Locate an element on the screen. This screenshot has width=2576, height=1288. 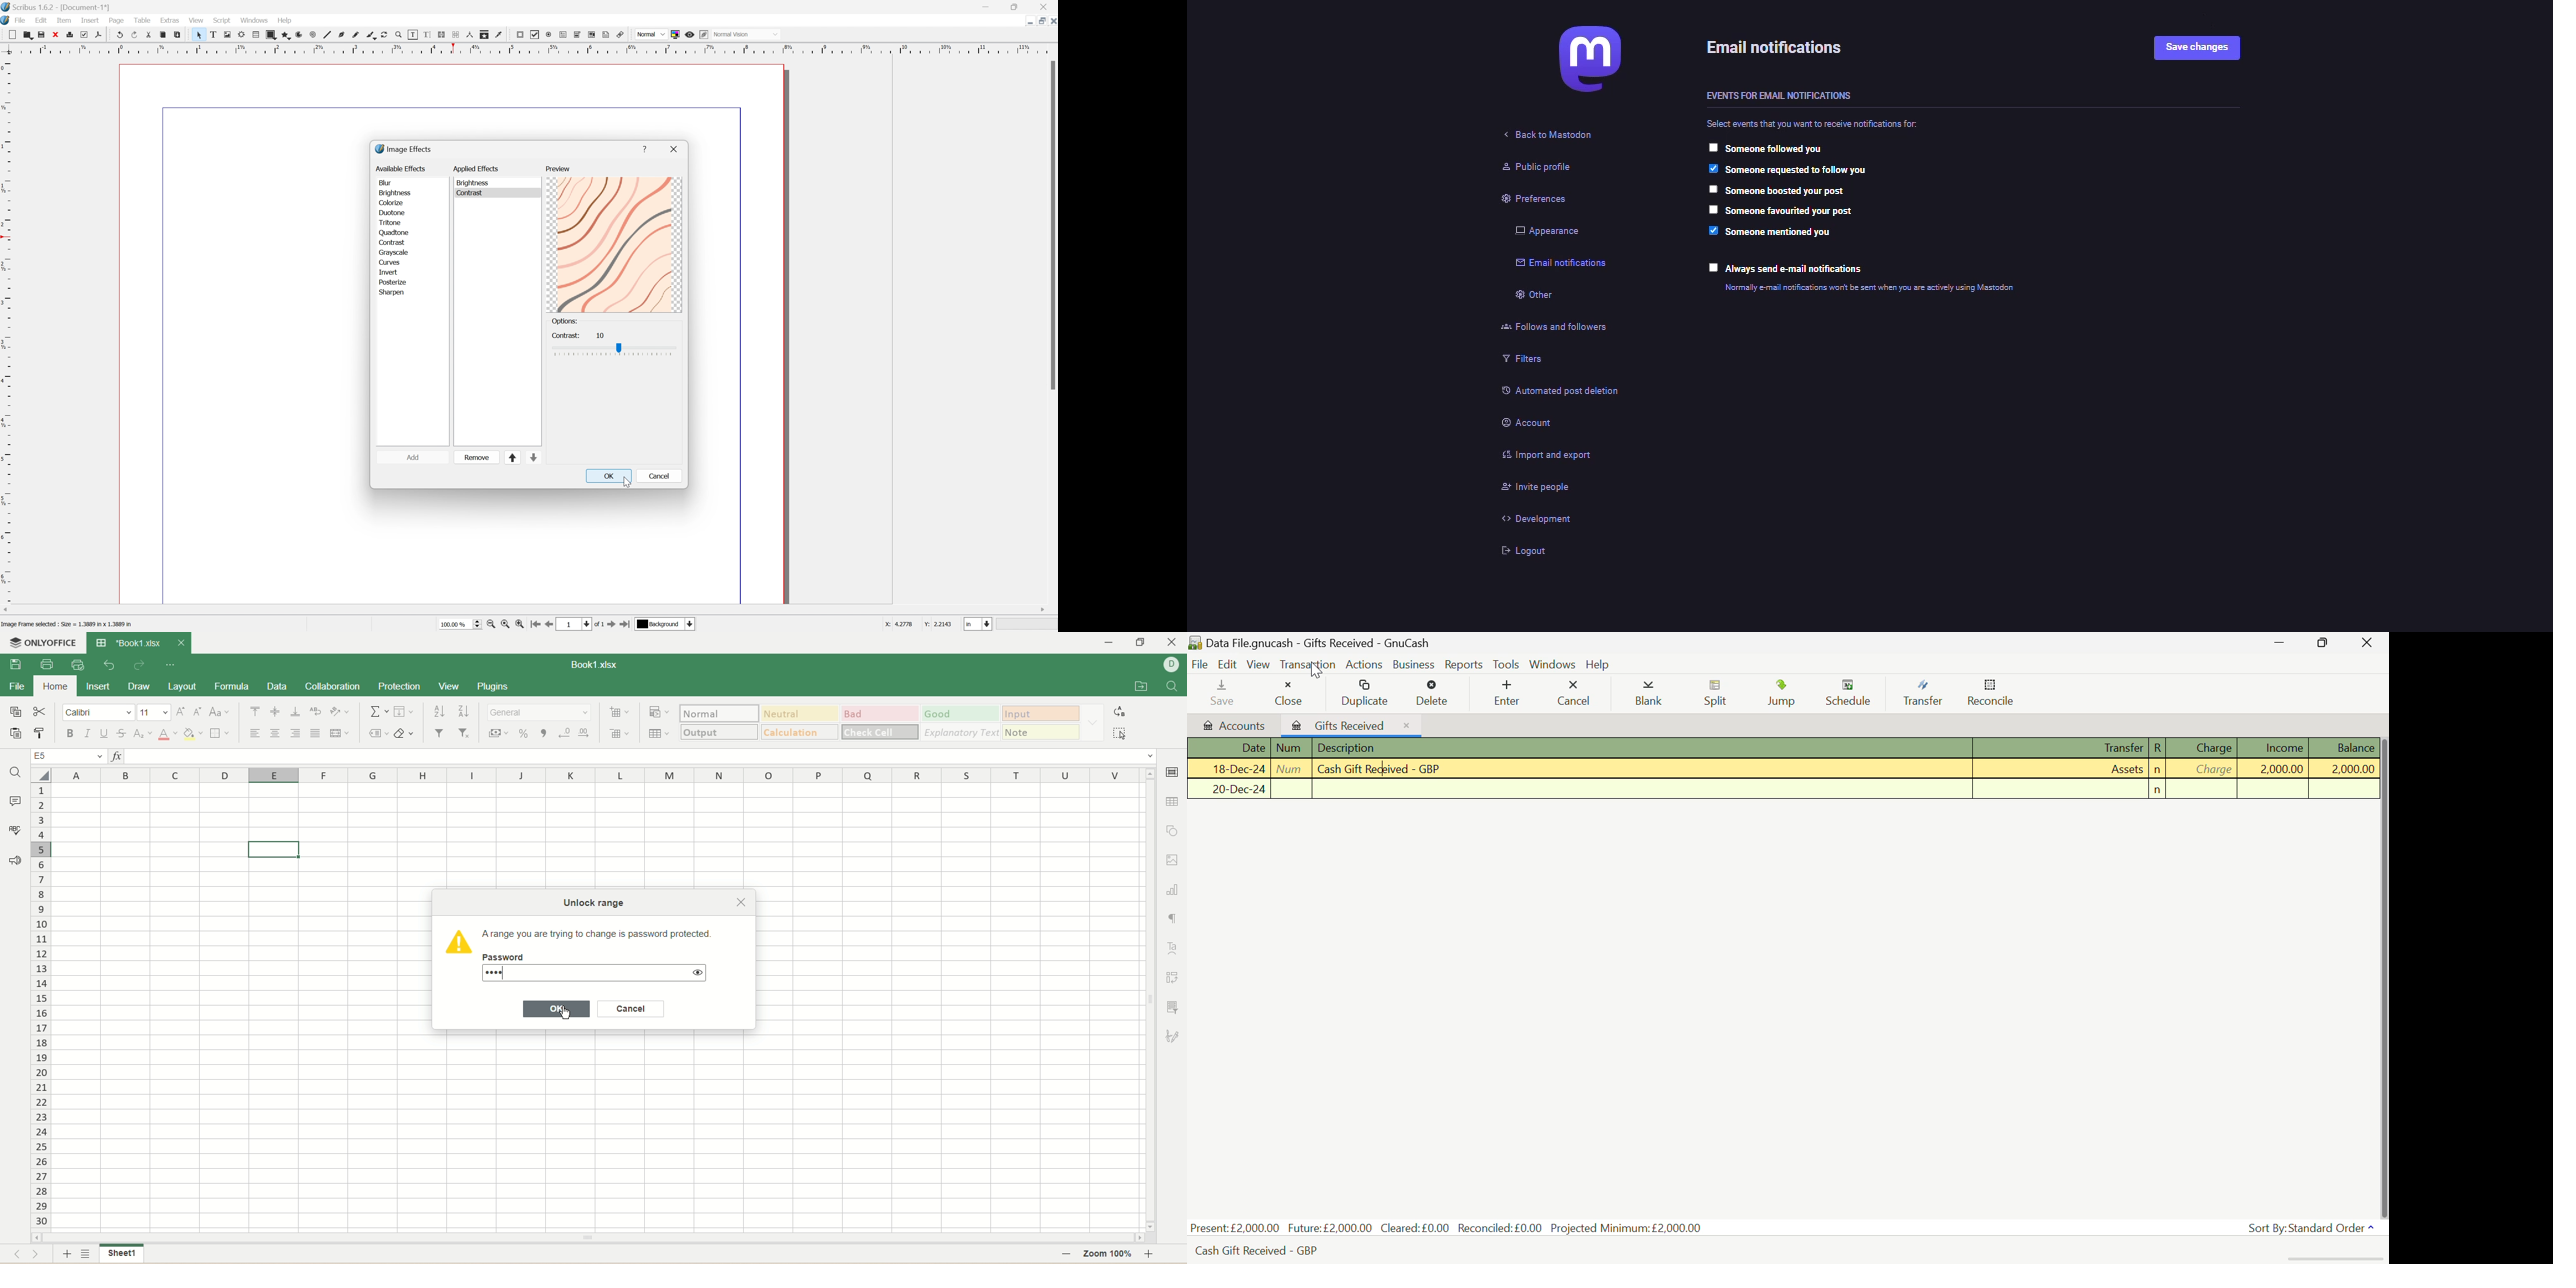
text color is located at coordinates (168, 735).